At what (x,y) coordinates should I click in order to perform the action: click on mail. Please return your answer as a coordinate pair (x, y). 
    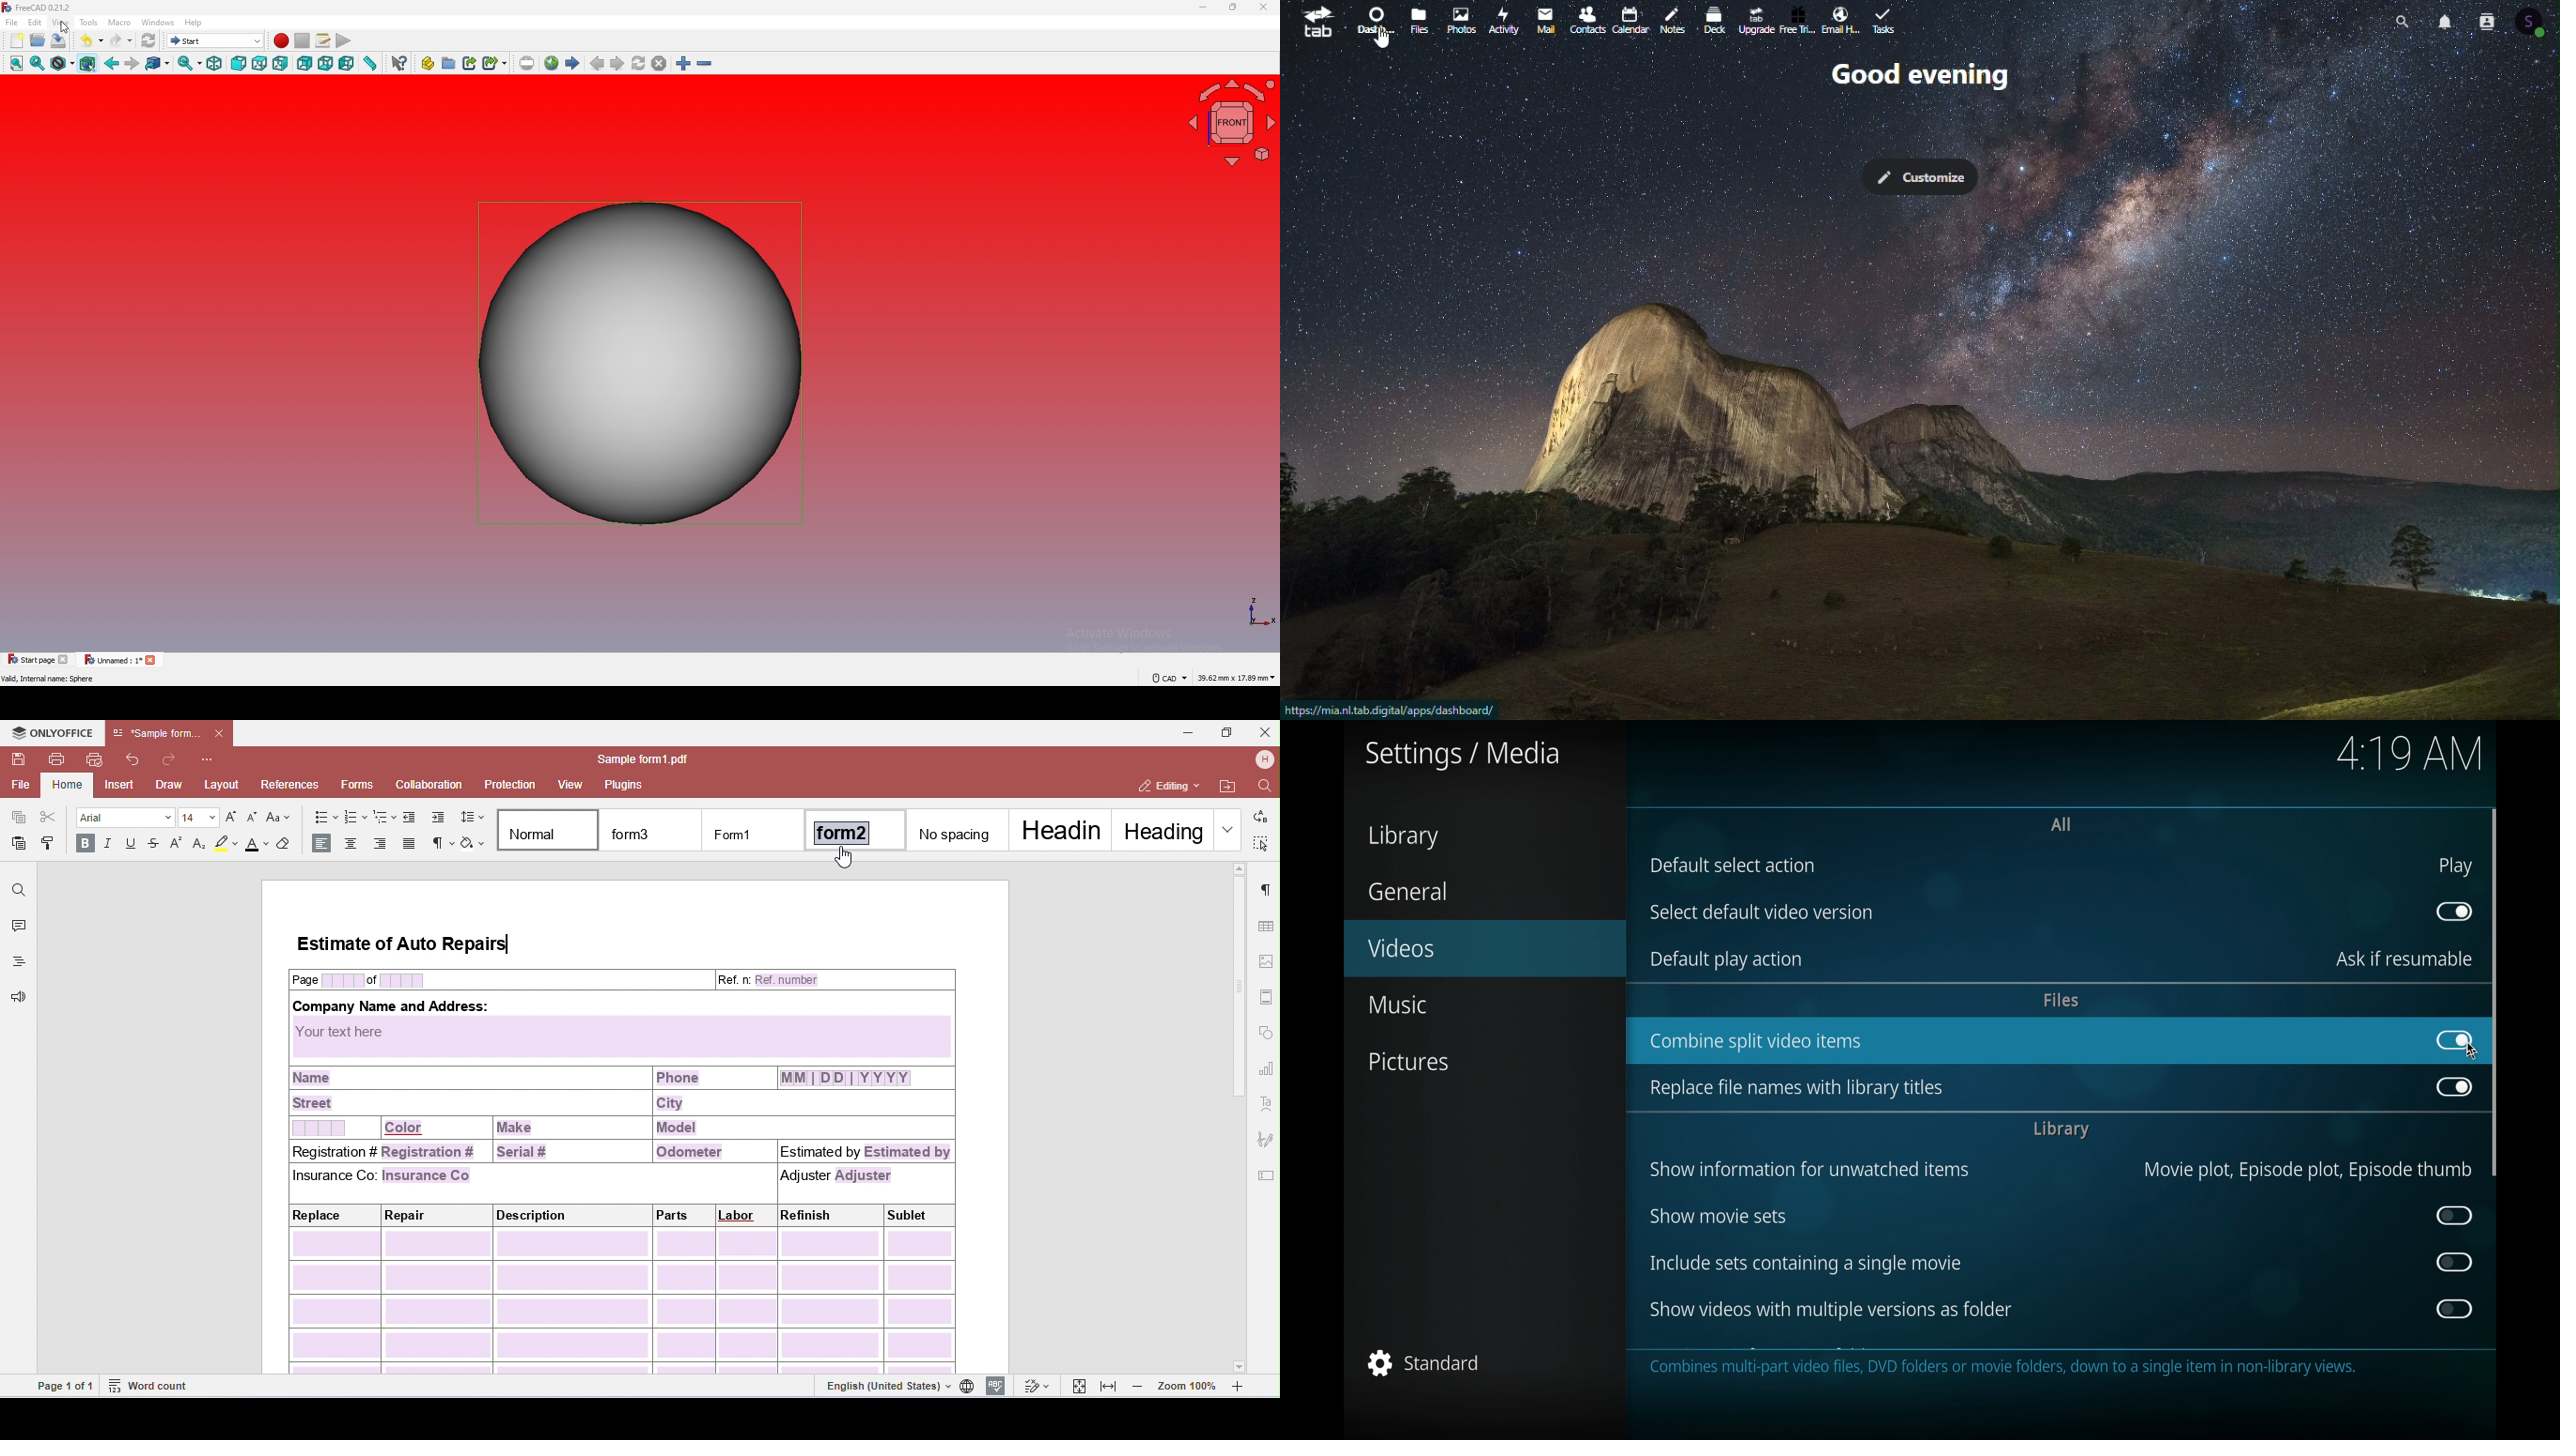
    Looking at the image, I should click on (1545, 20).